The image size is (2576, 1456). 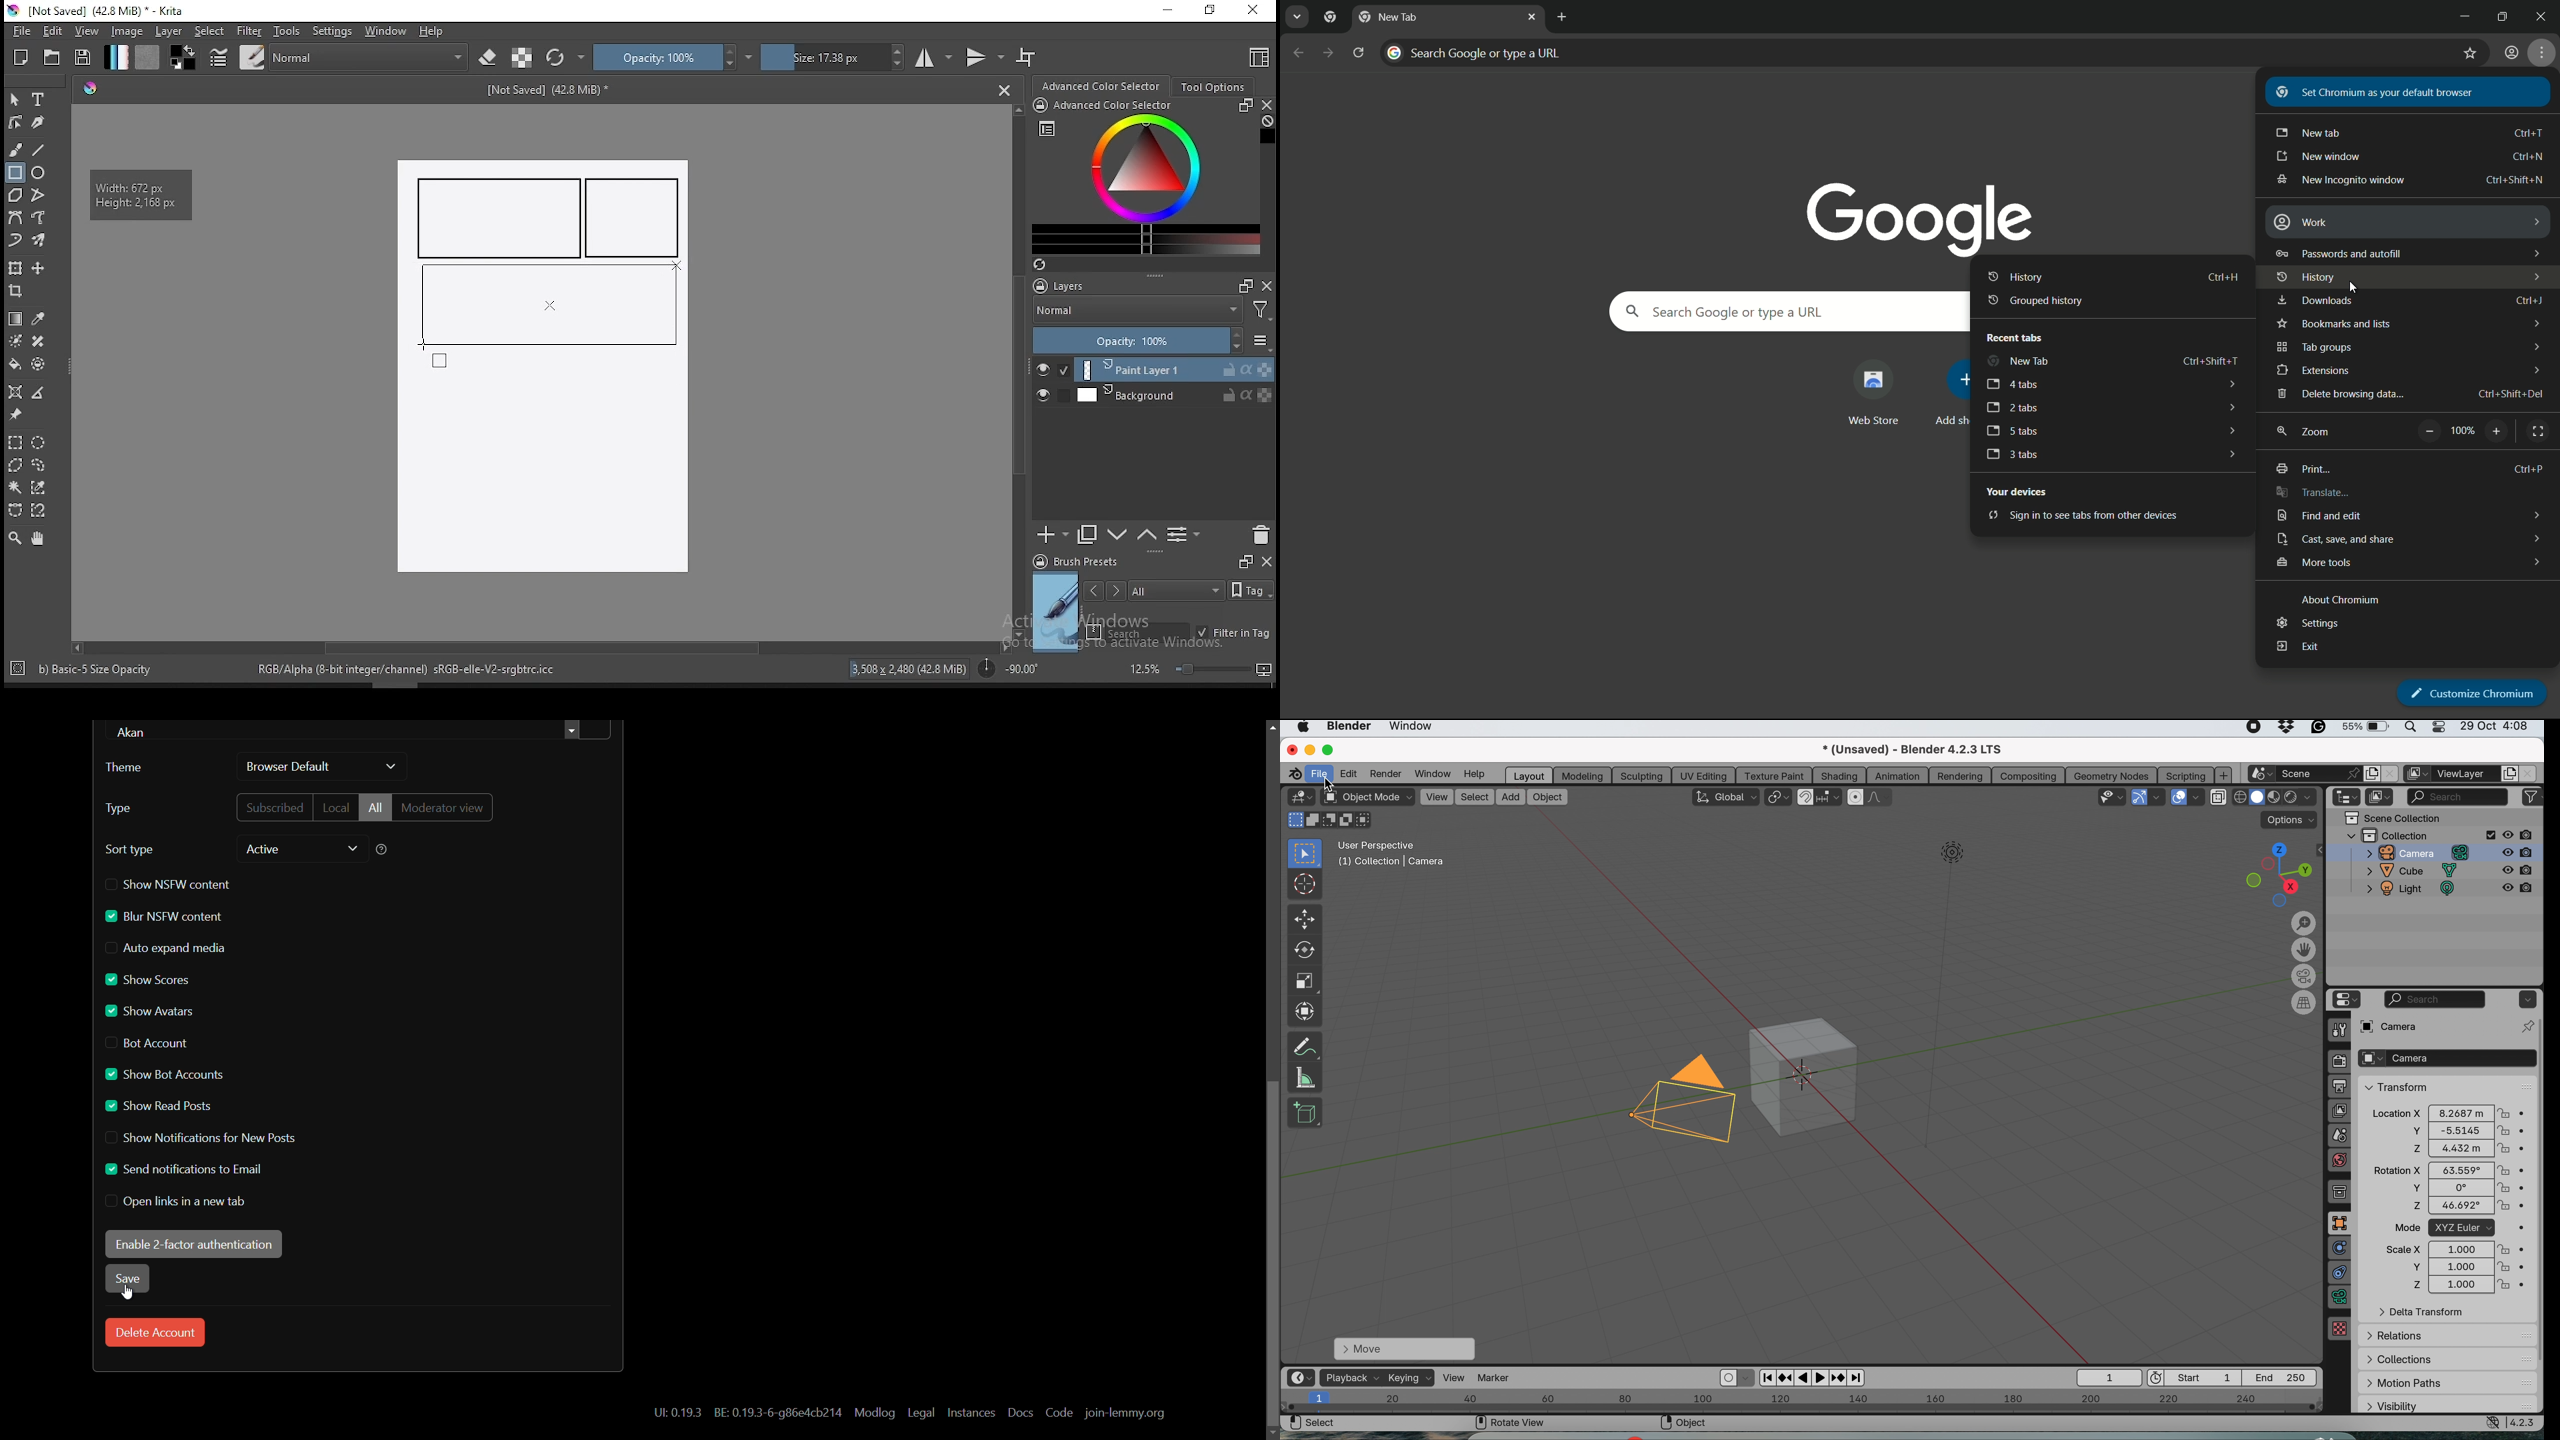 I want to click on object, so click(x=2341, y=1222).